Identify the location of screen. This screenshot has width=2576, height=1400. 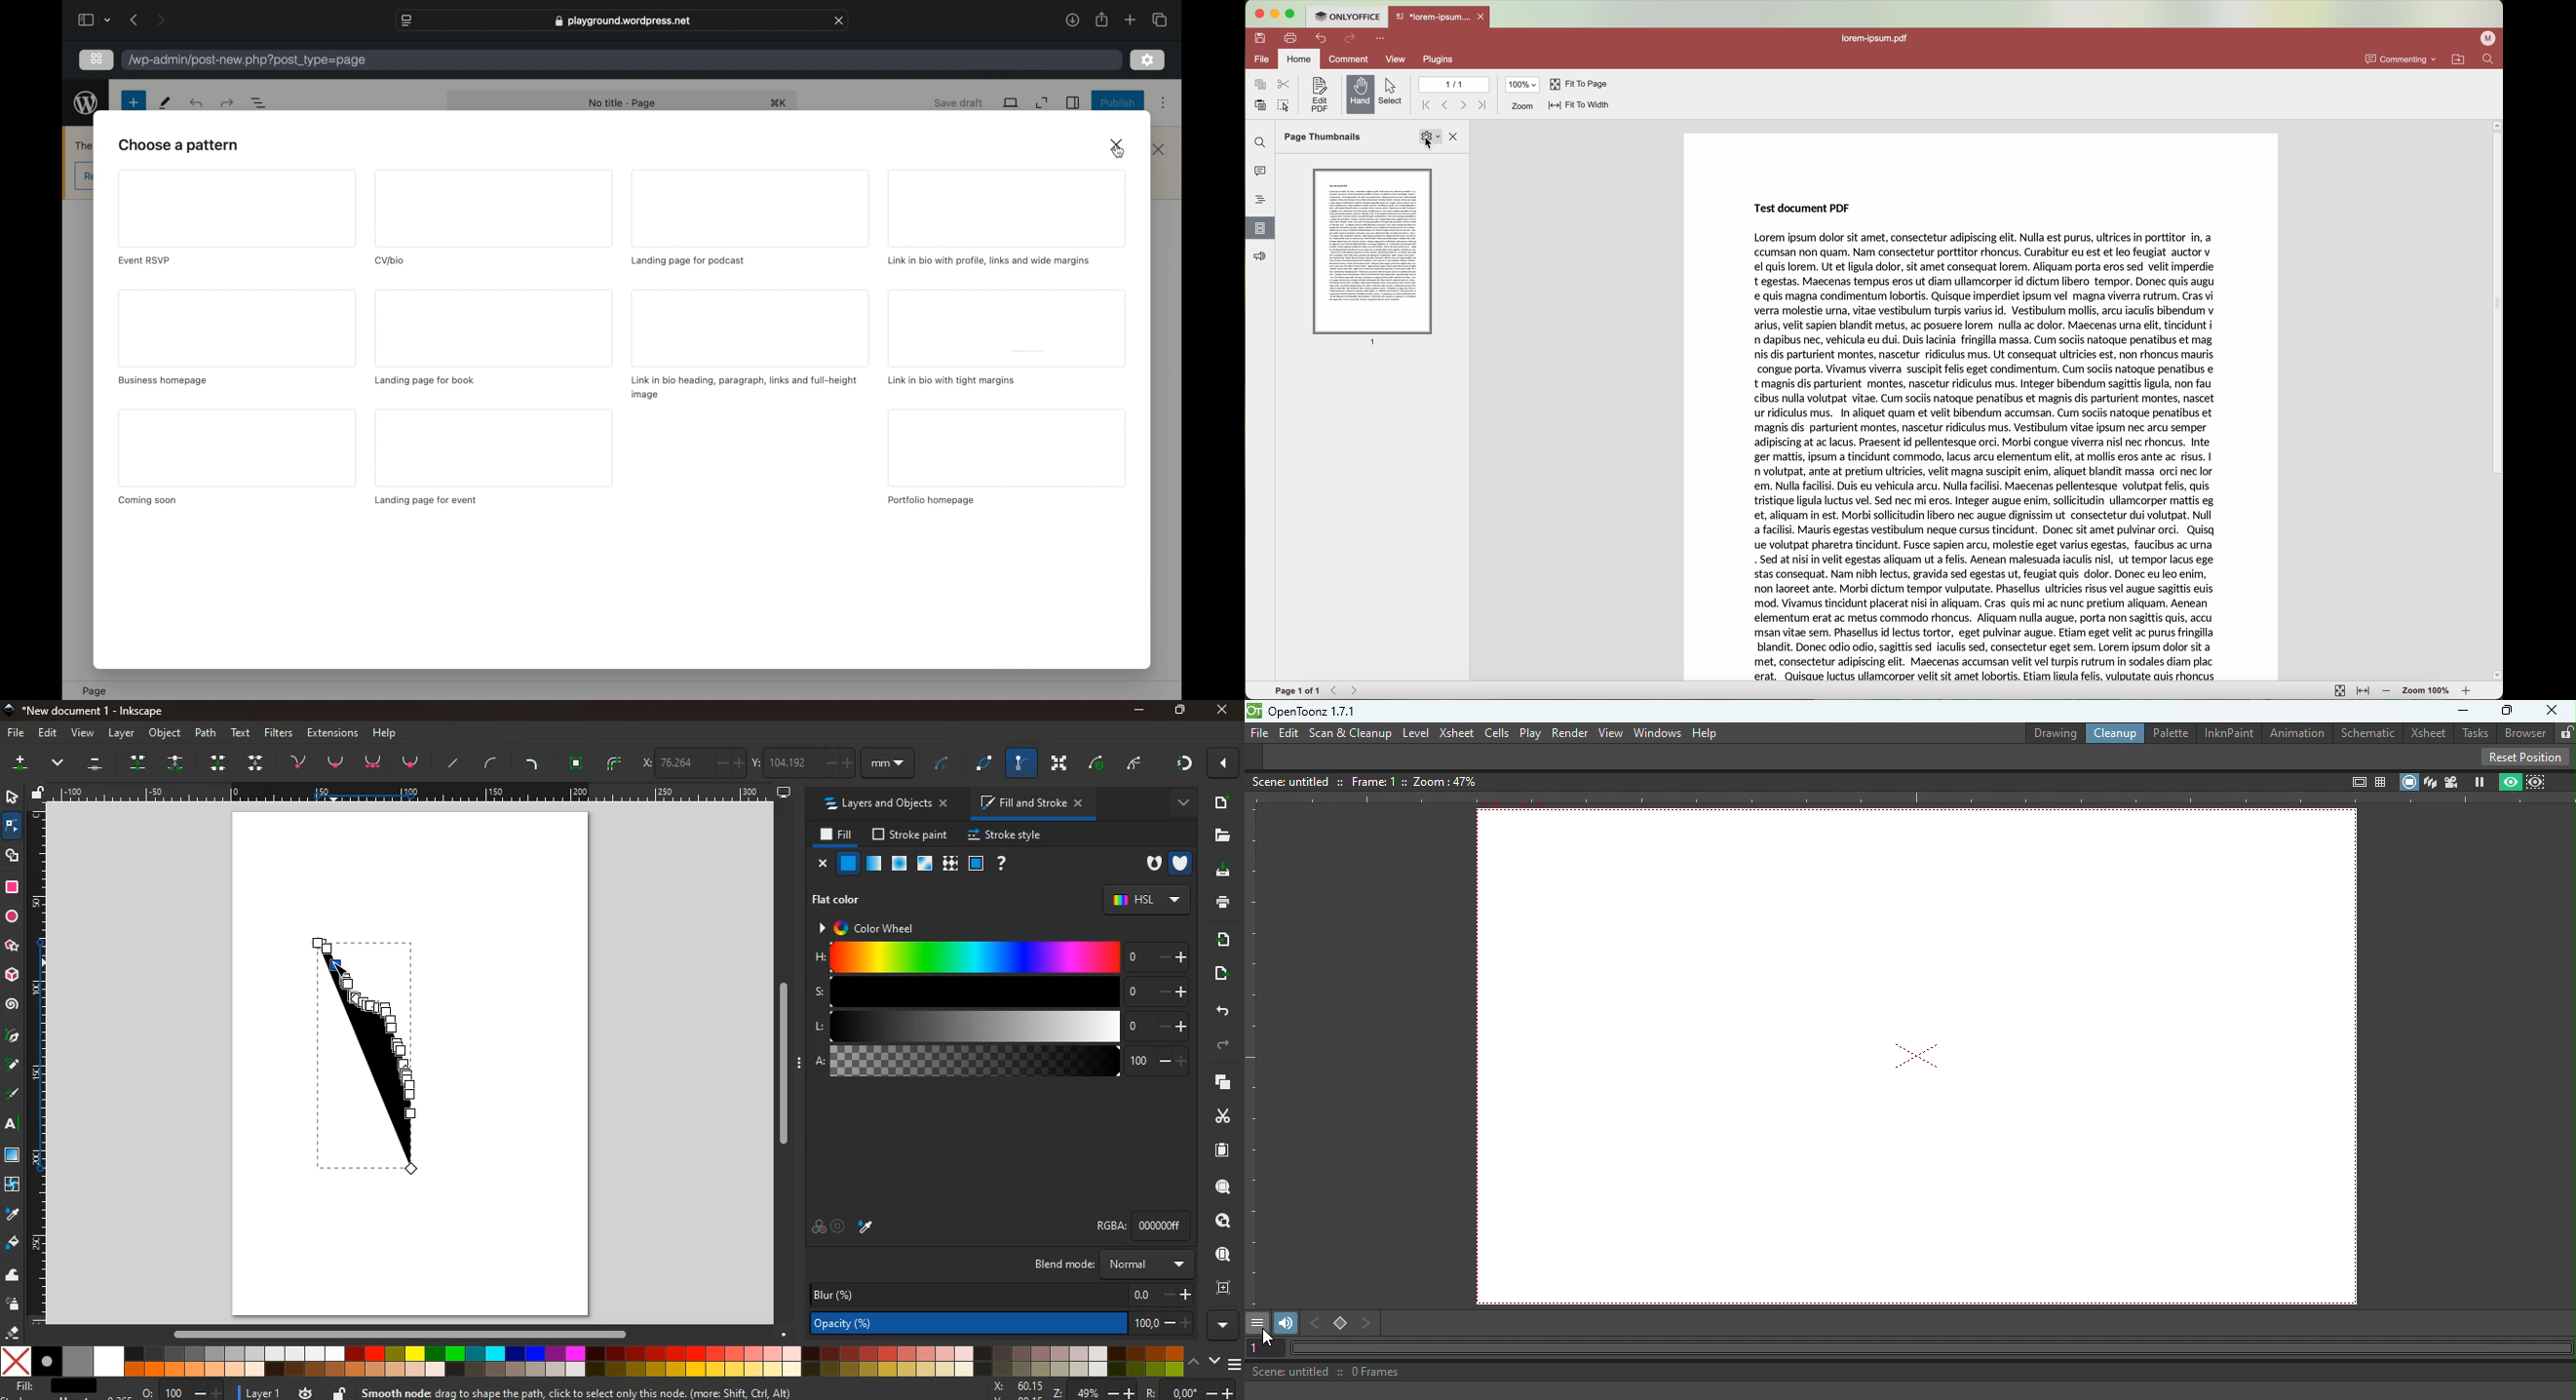
(785, 791).